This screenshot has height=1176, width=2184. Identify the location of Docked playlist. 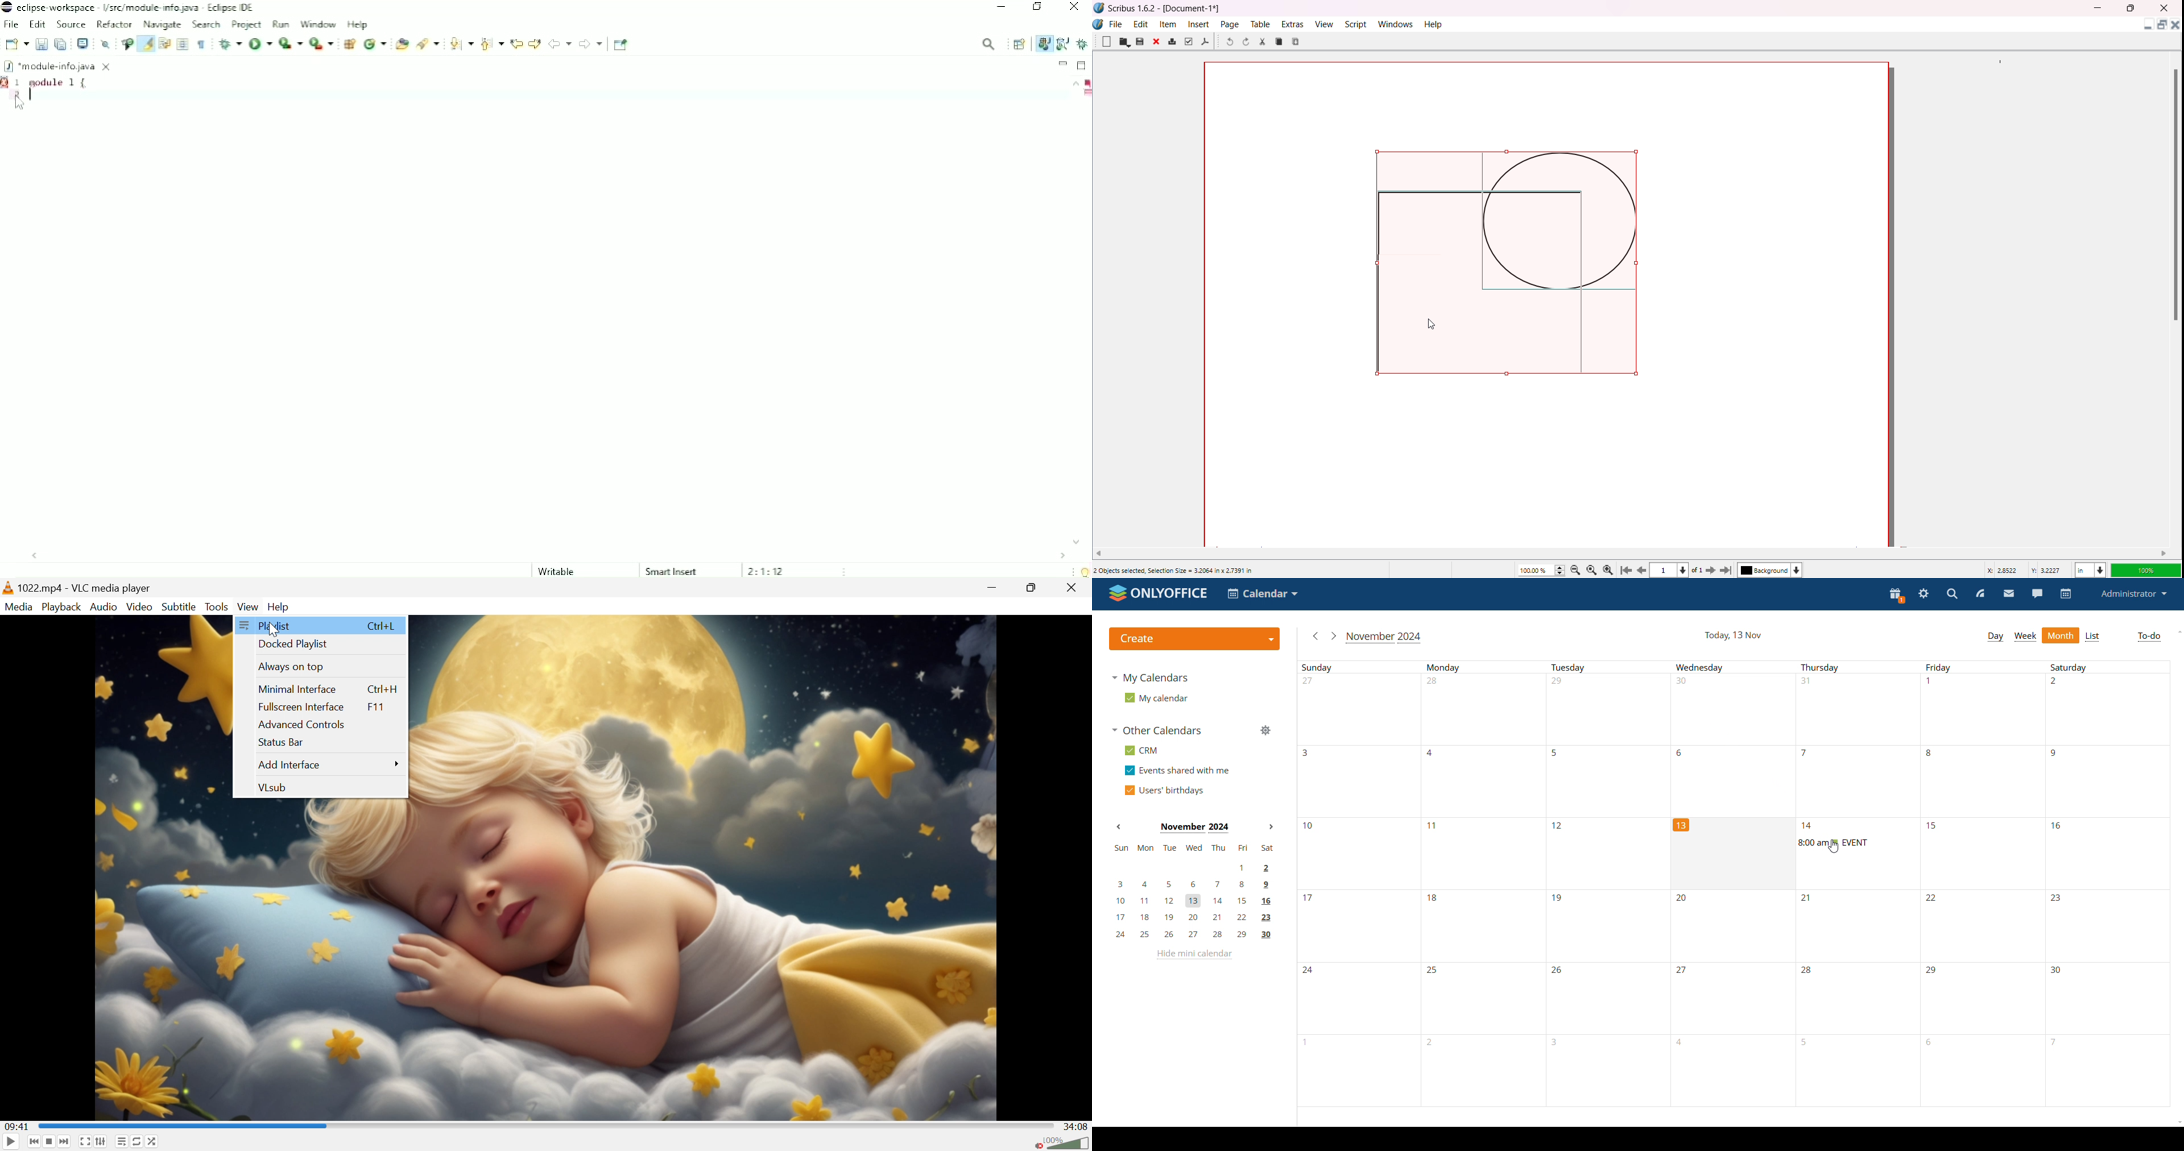
(294, 645).